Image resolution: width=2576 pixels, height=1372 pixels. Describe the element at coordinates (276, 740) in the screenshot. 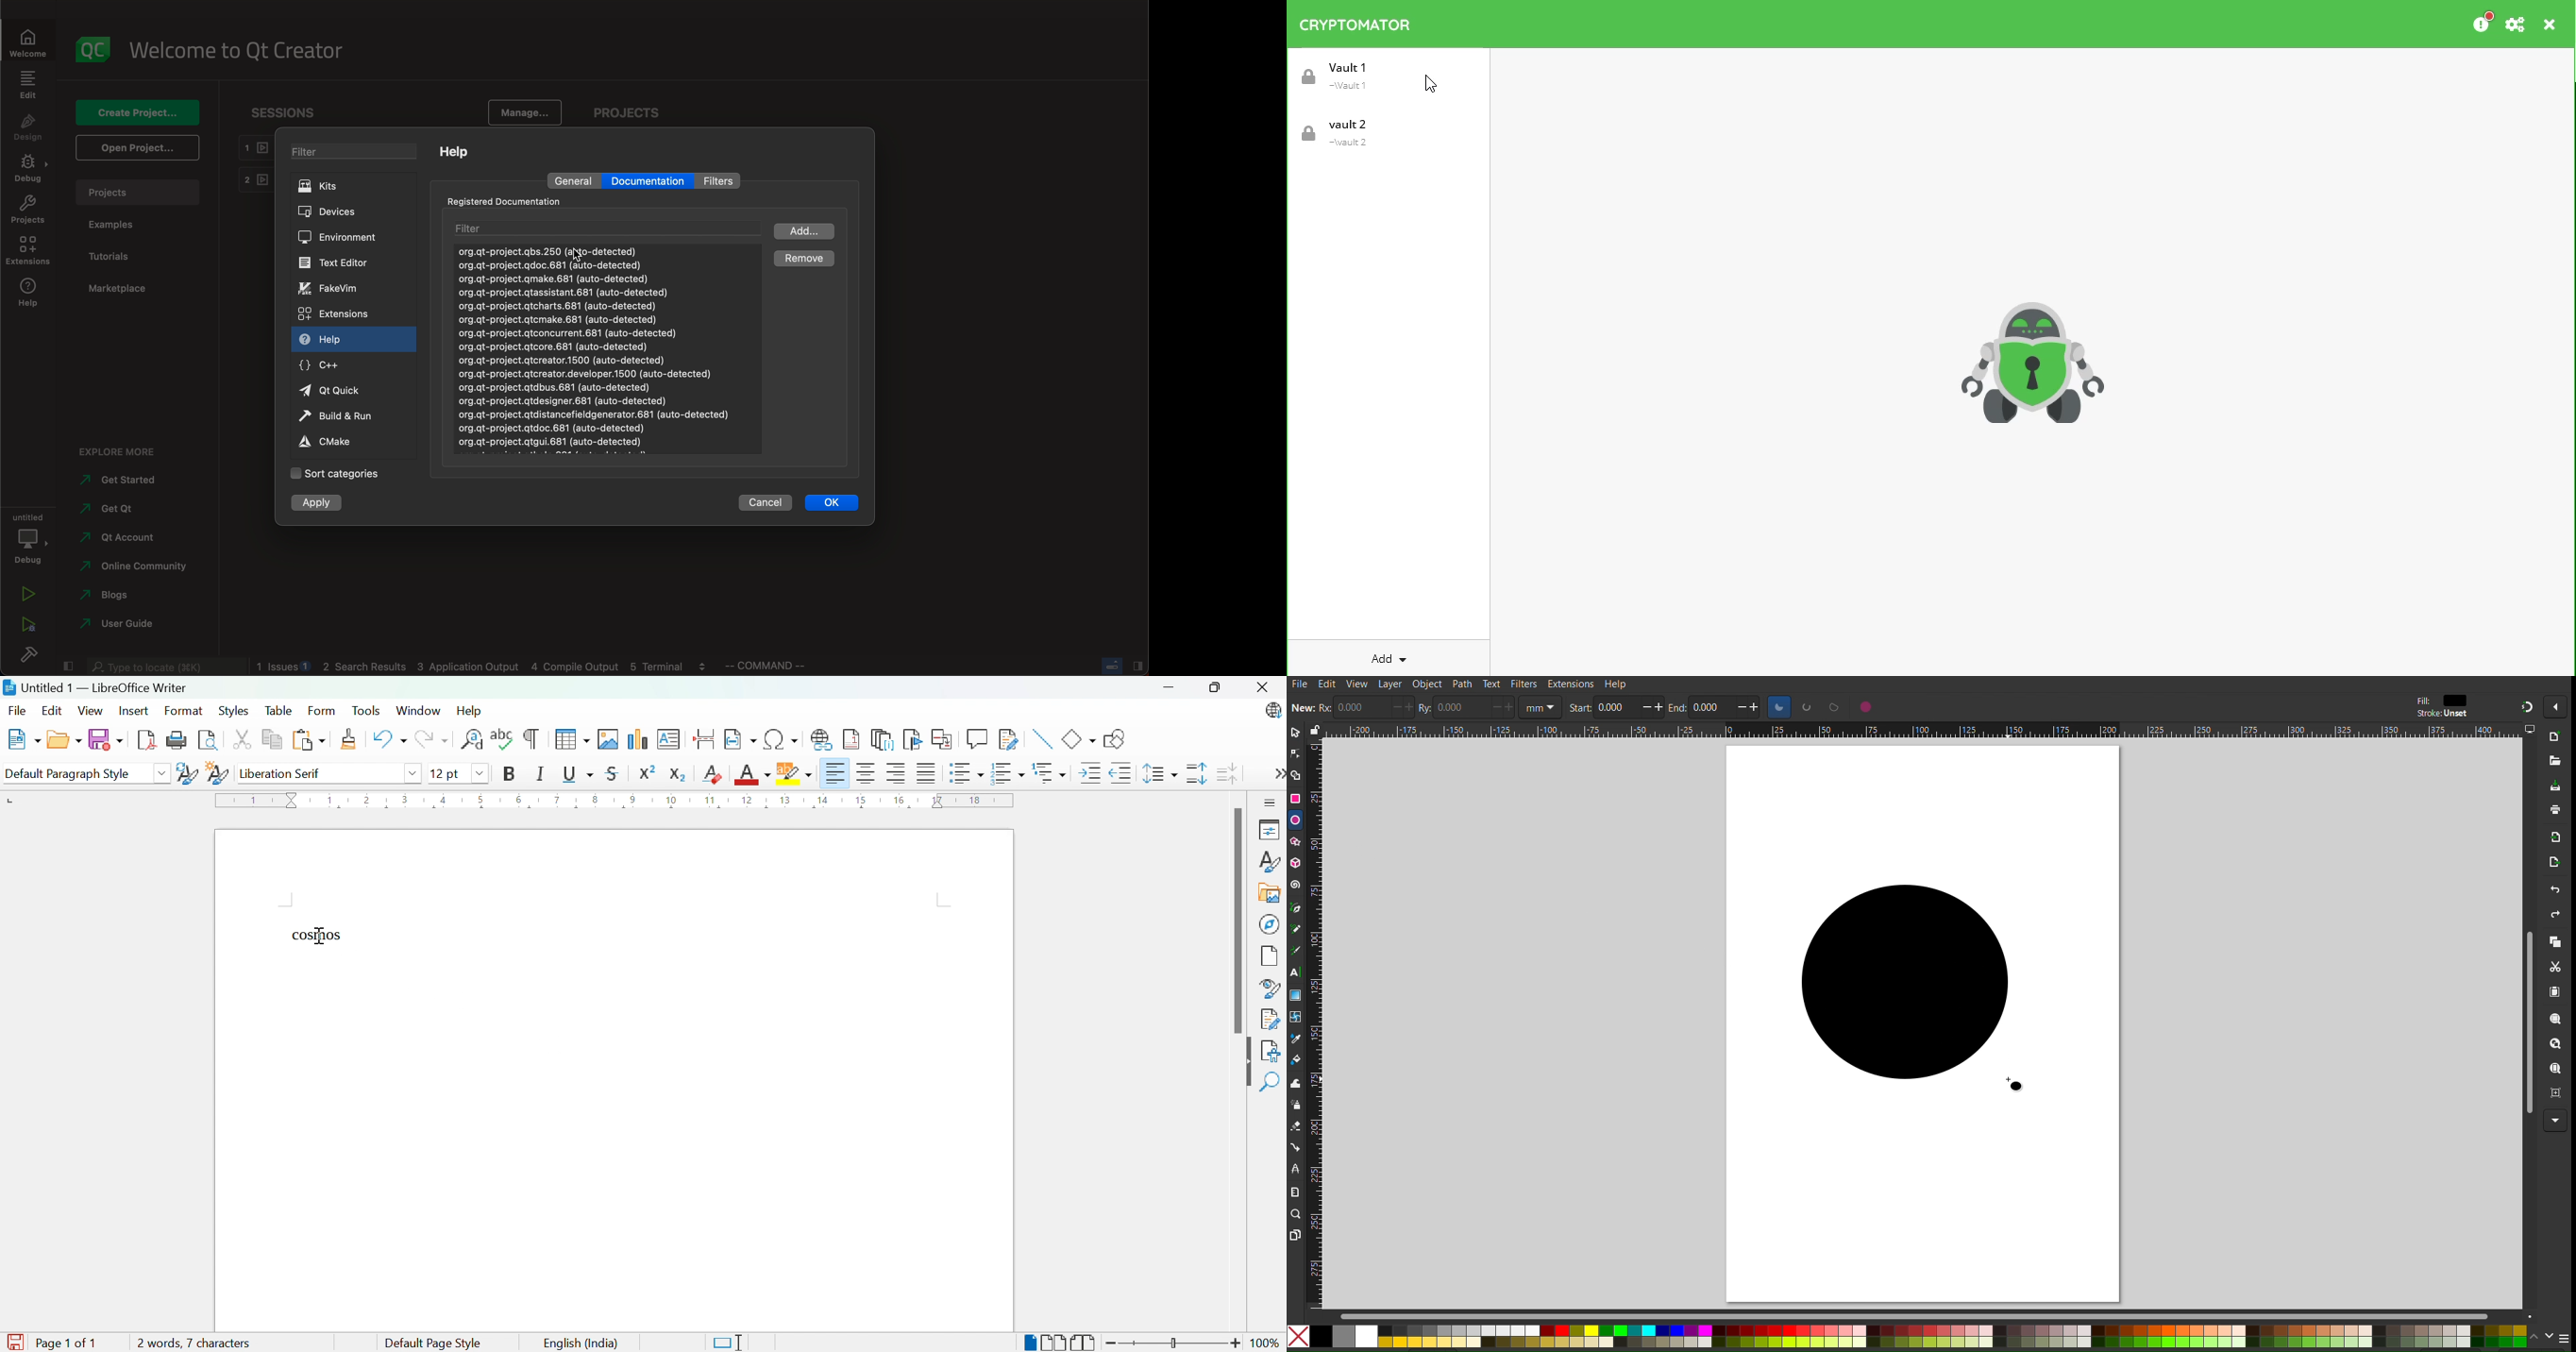

I see `Copy` at that location.